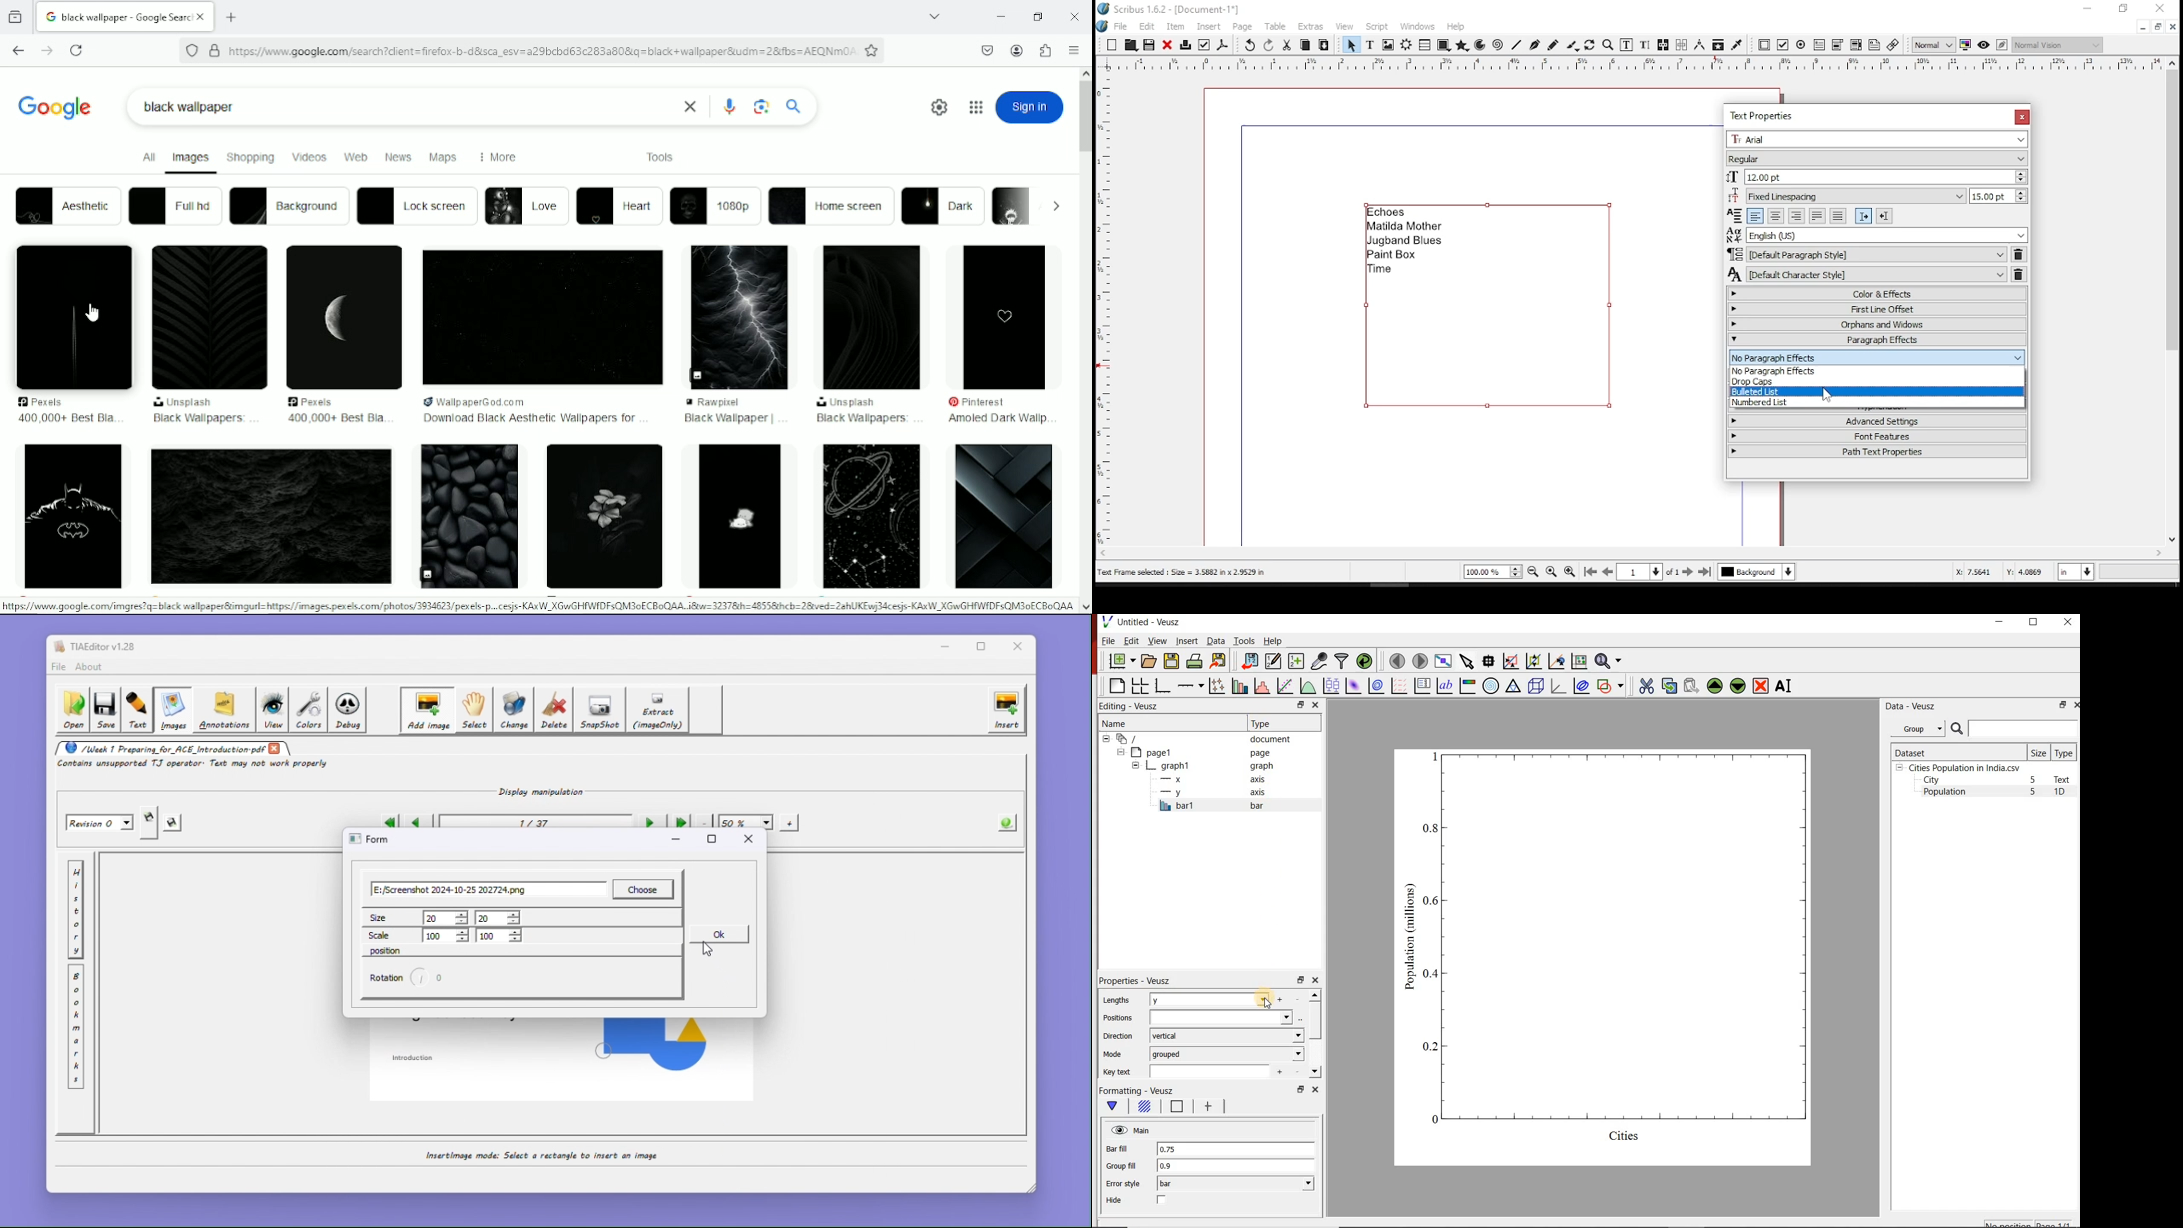 The image size is (2184, 1232). What do you see at coordinates (2075, 705) in the screenshot?
I see `close` at bounding box center [2075, 705].